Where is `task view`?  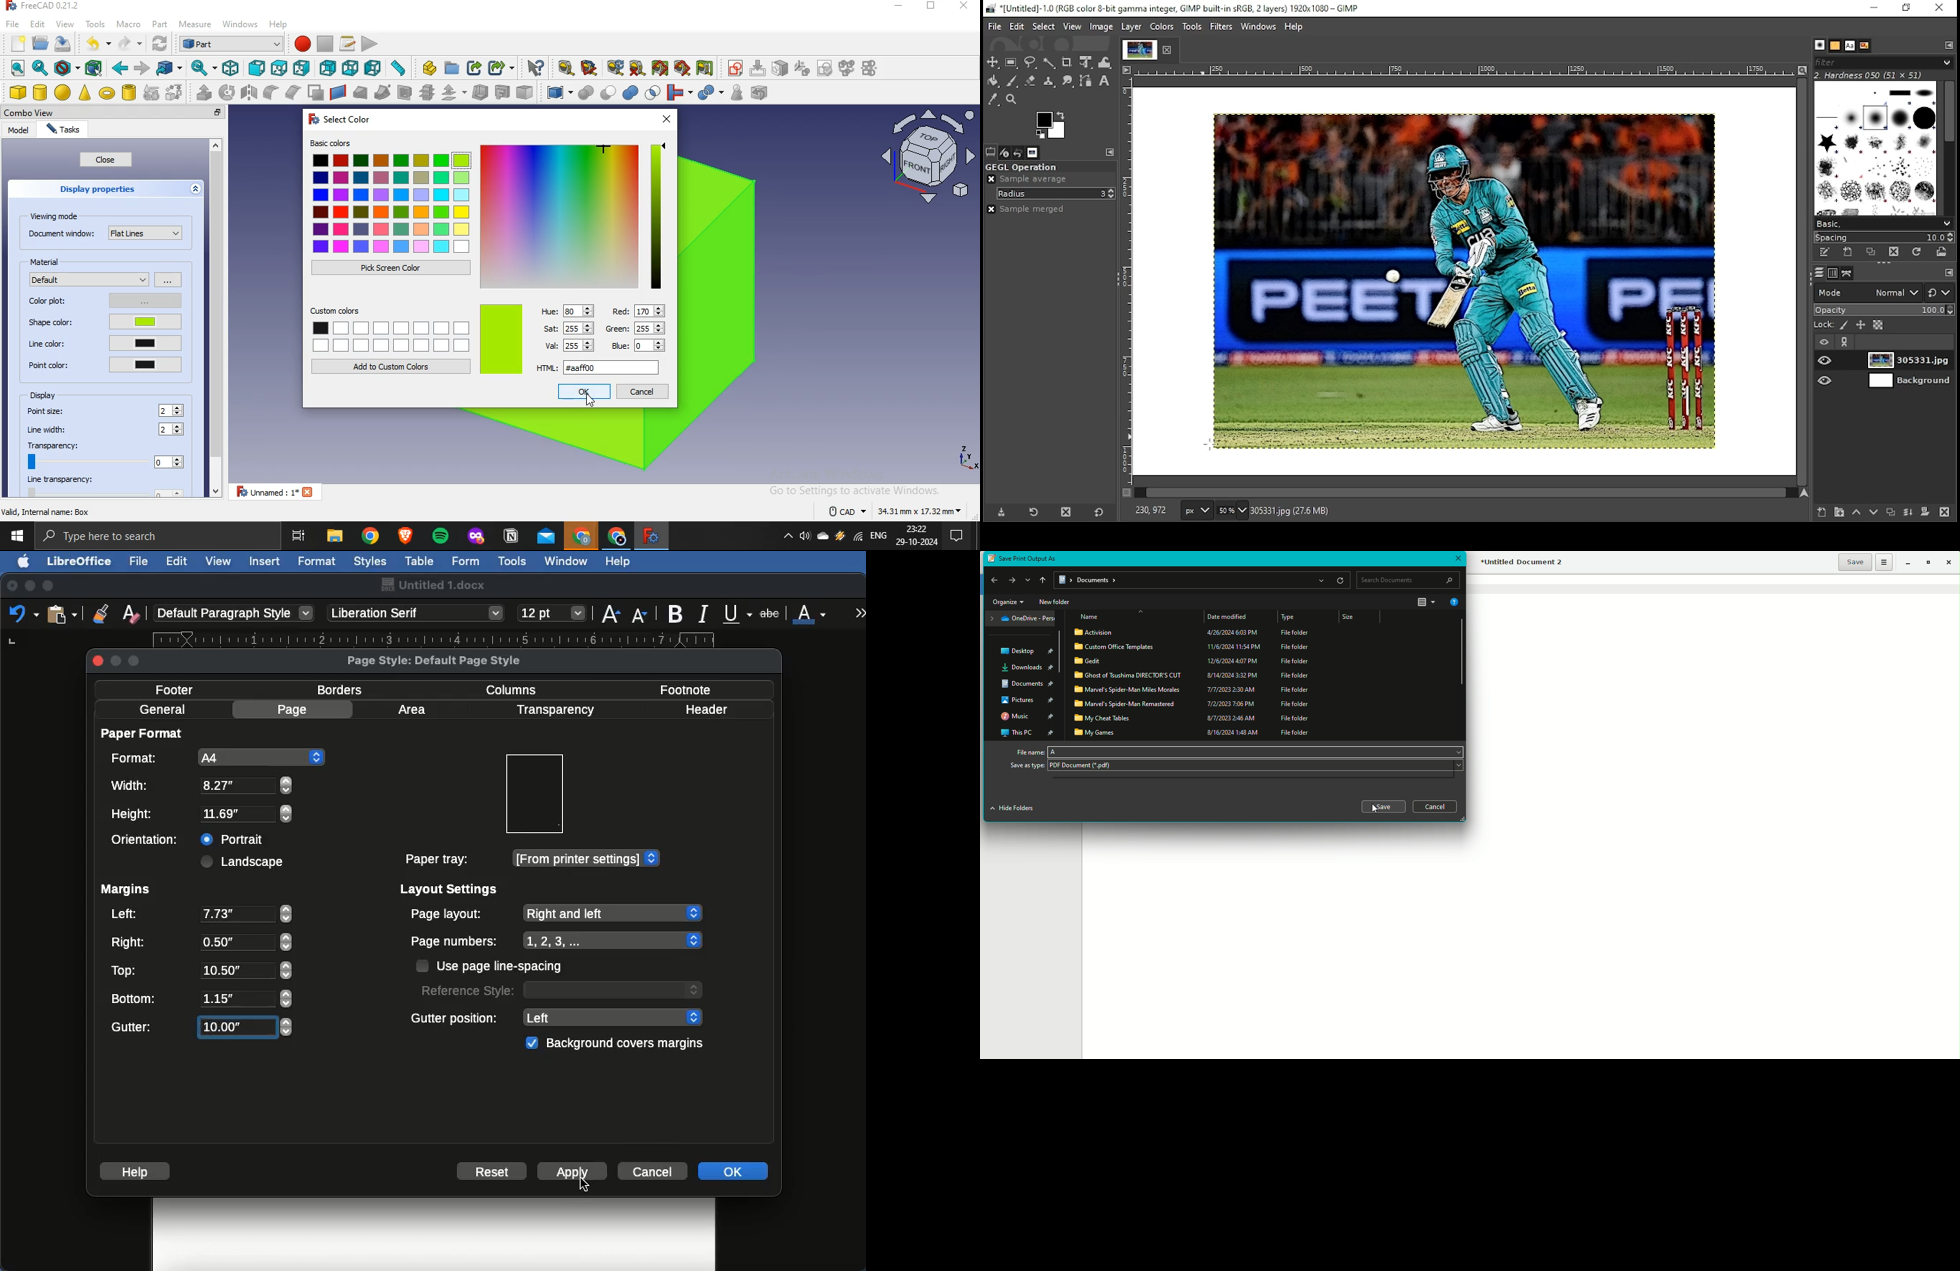 task view is located at coordinates (300, 537).